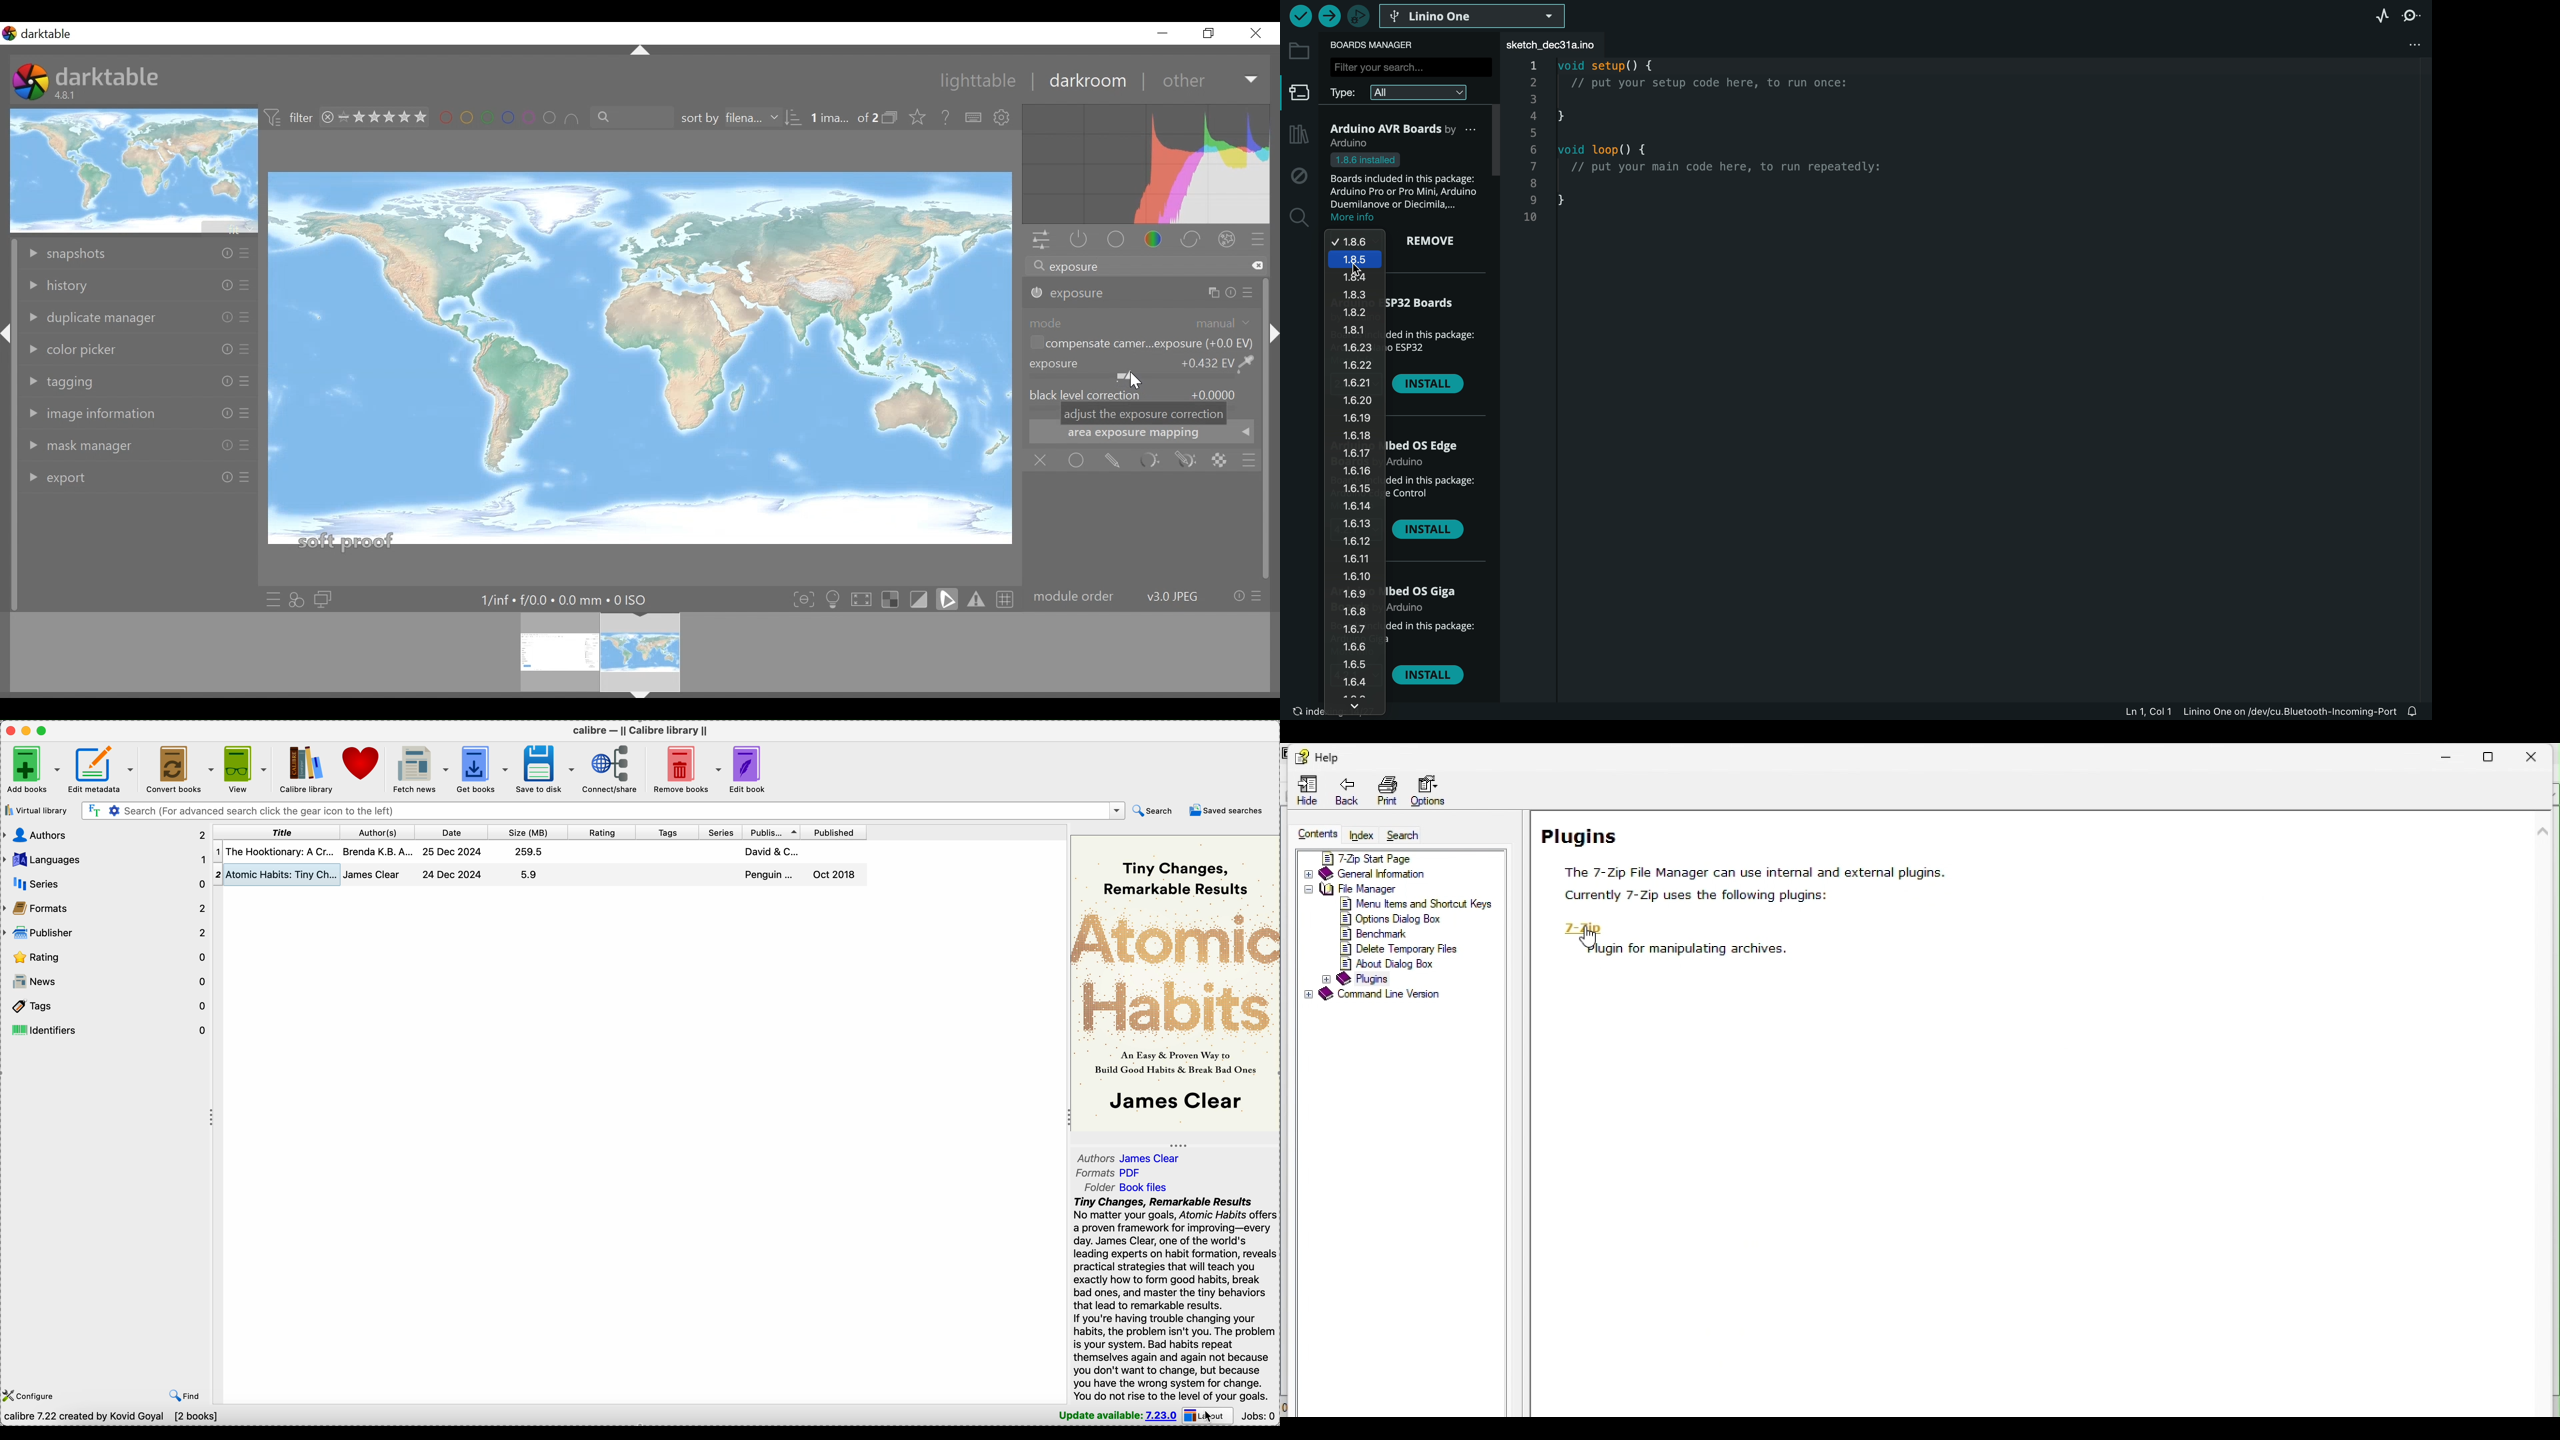 Image resolution: width=2576 pixels, height=1456 pixels. What do you see at coordinates (1432, 678) in the screenshot?
I see `INSTALL` at bounding box center [1432, 678].